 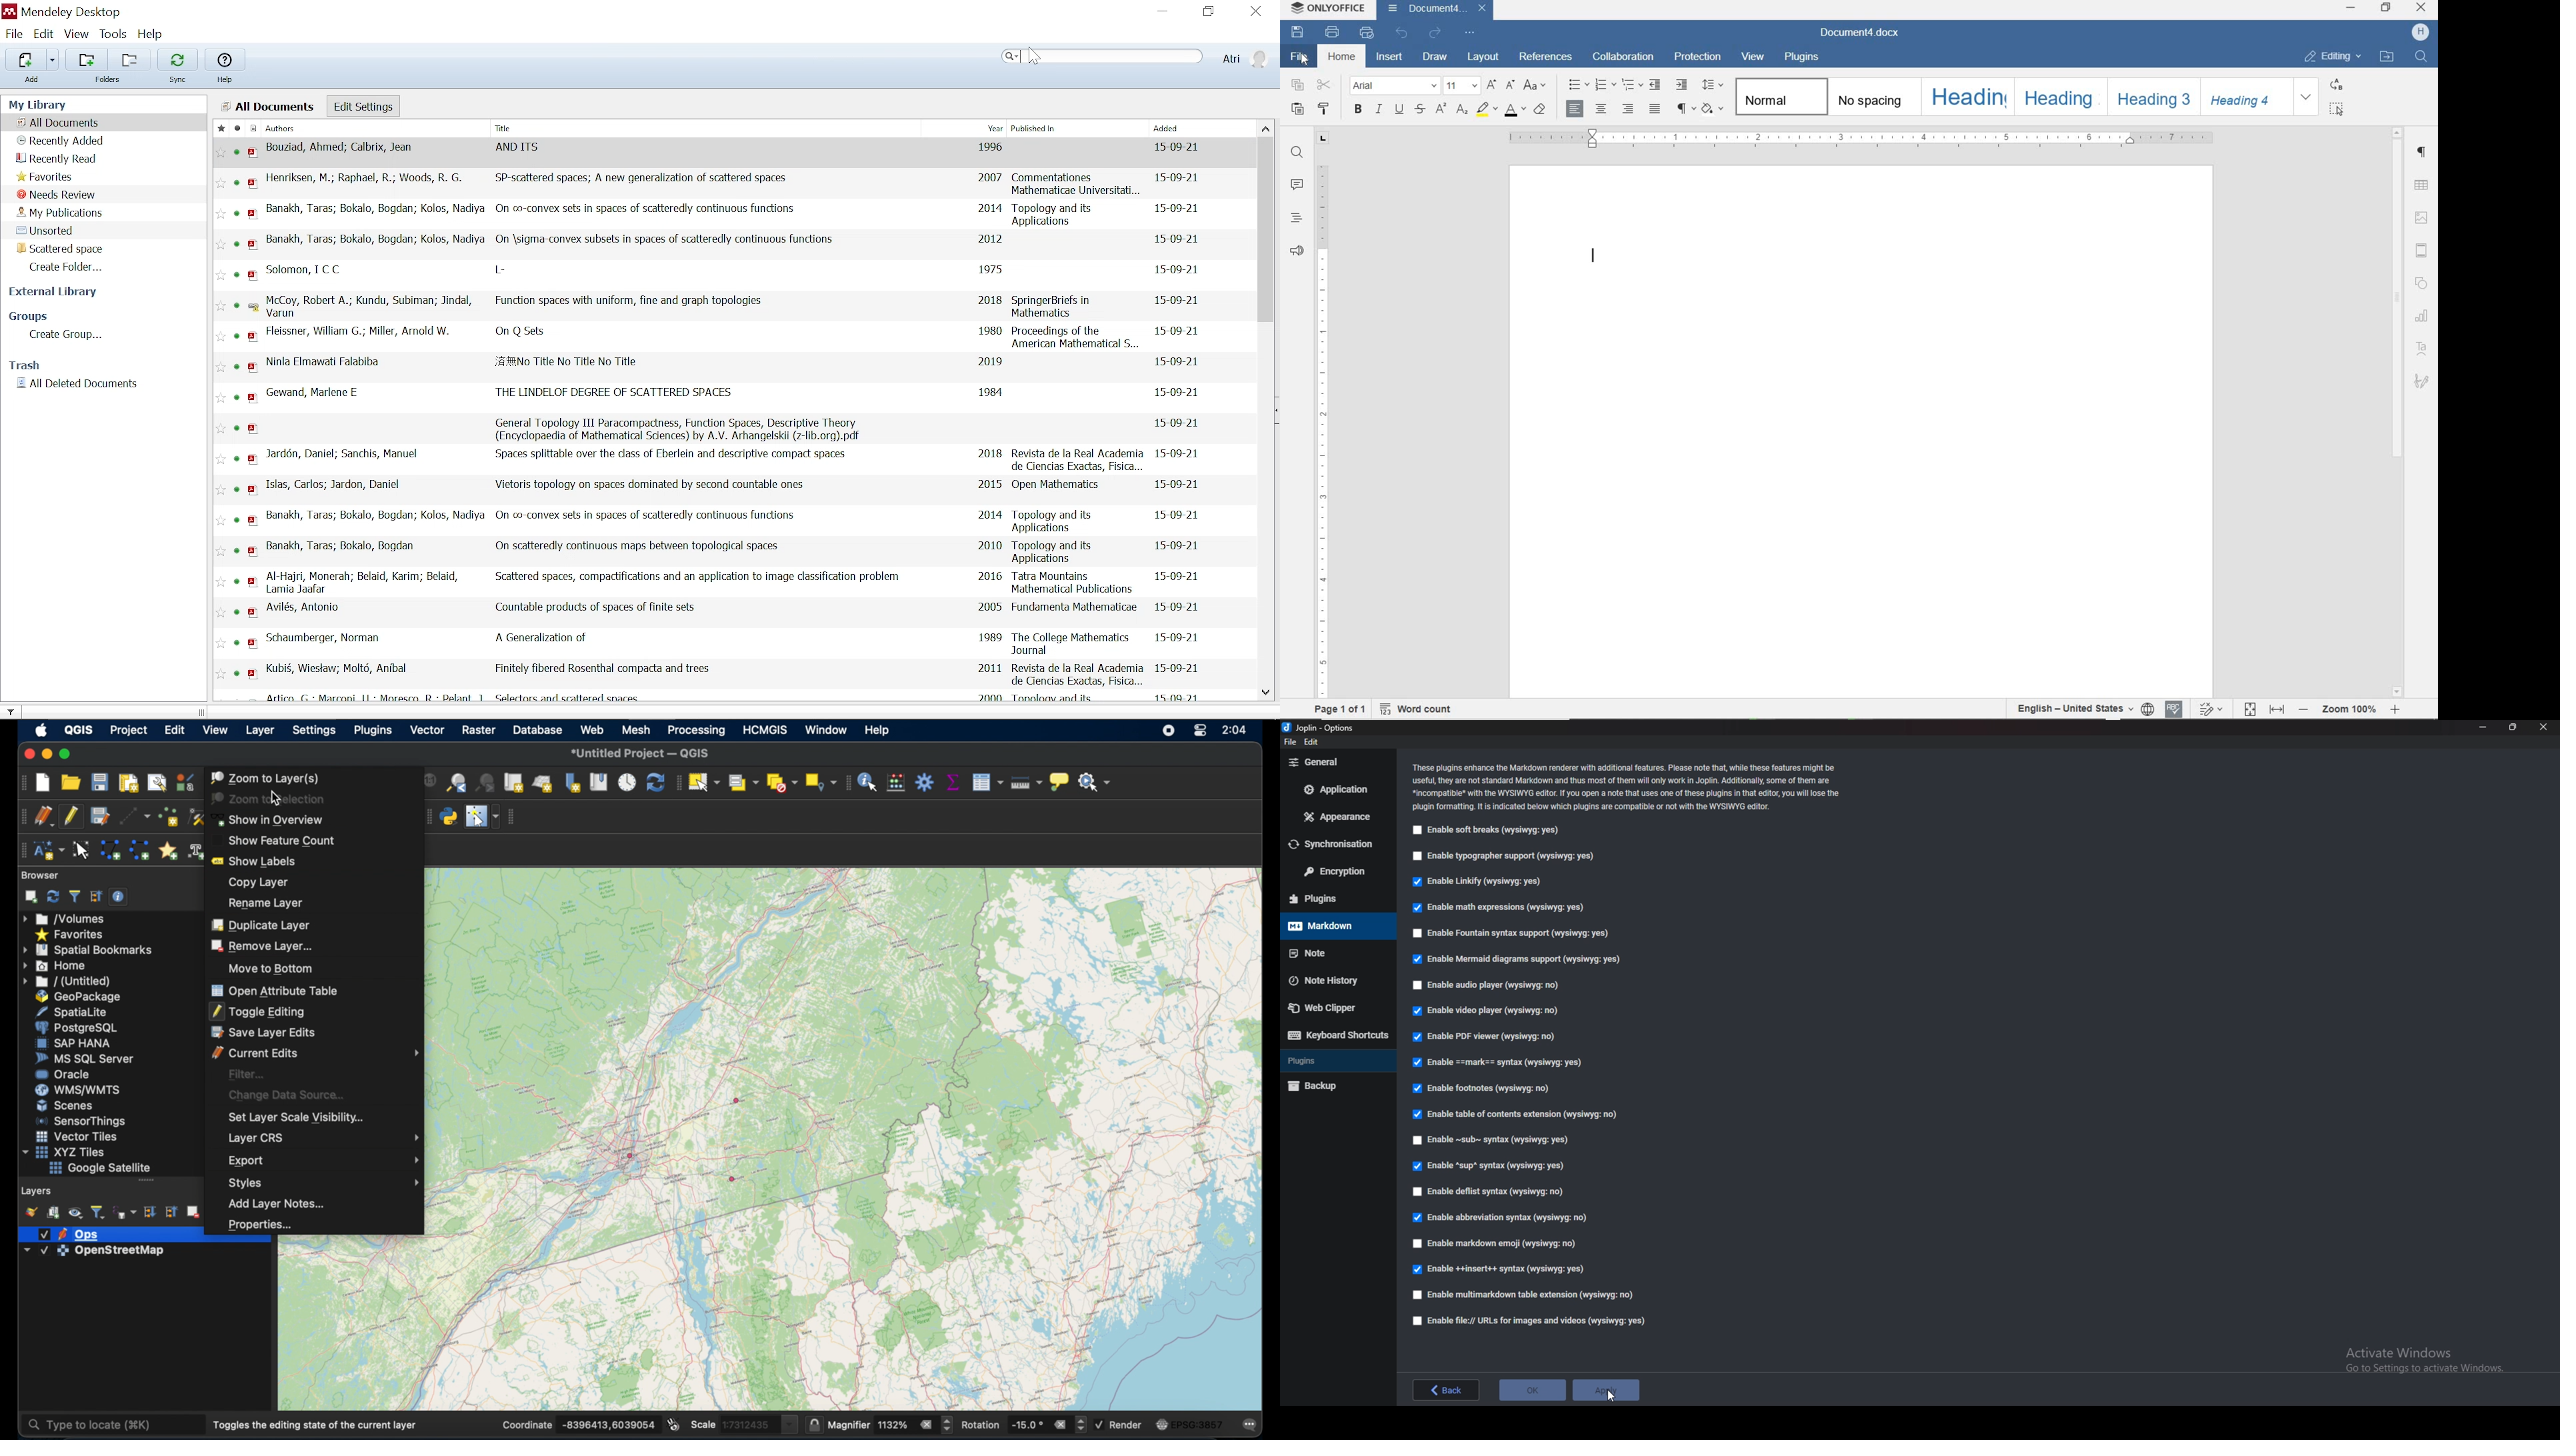 What do you see at coordinates (65, 293) in the screenshot?
I see `External library` at bounding box center [65, 293].